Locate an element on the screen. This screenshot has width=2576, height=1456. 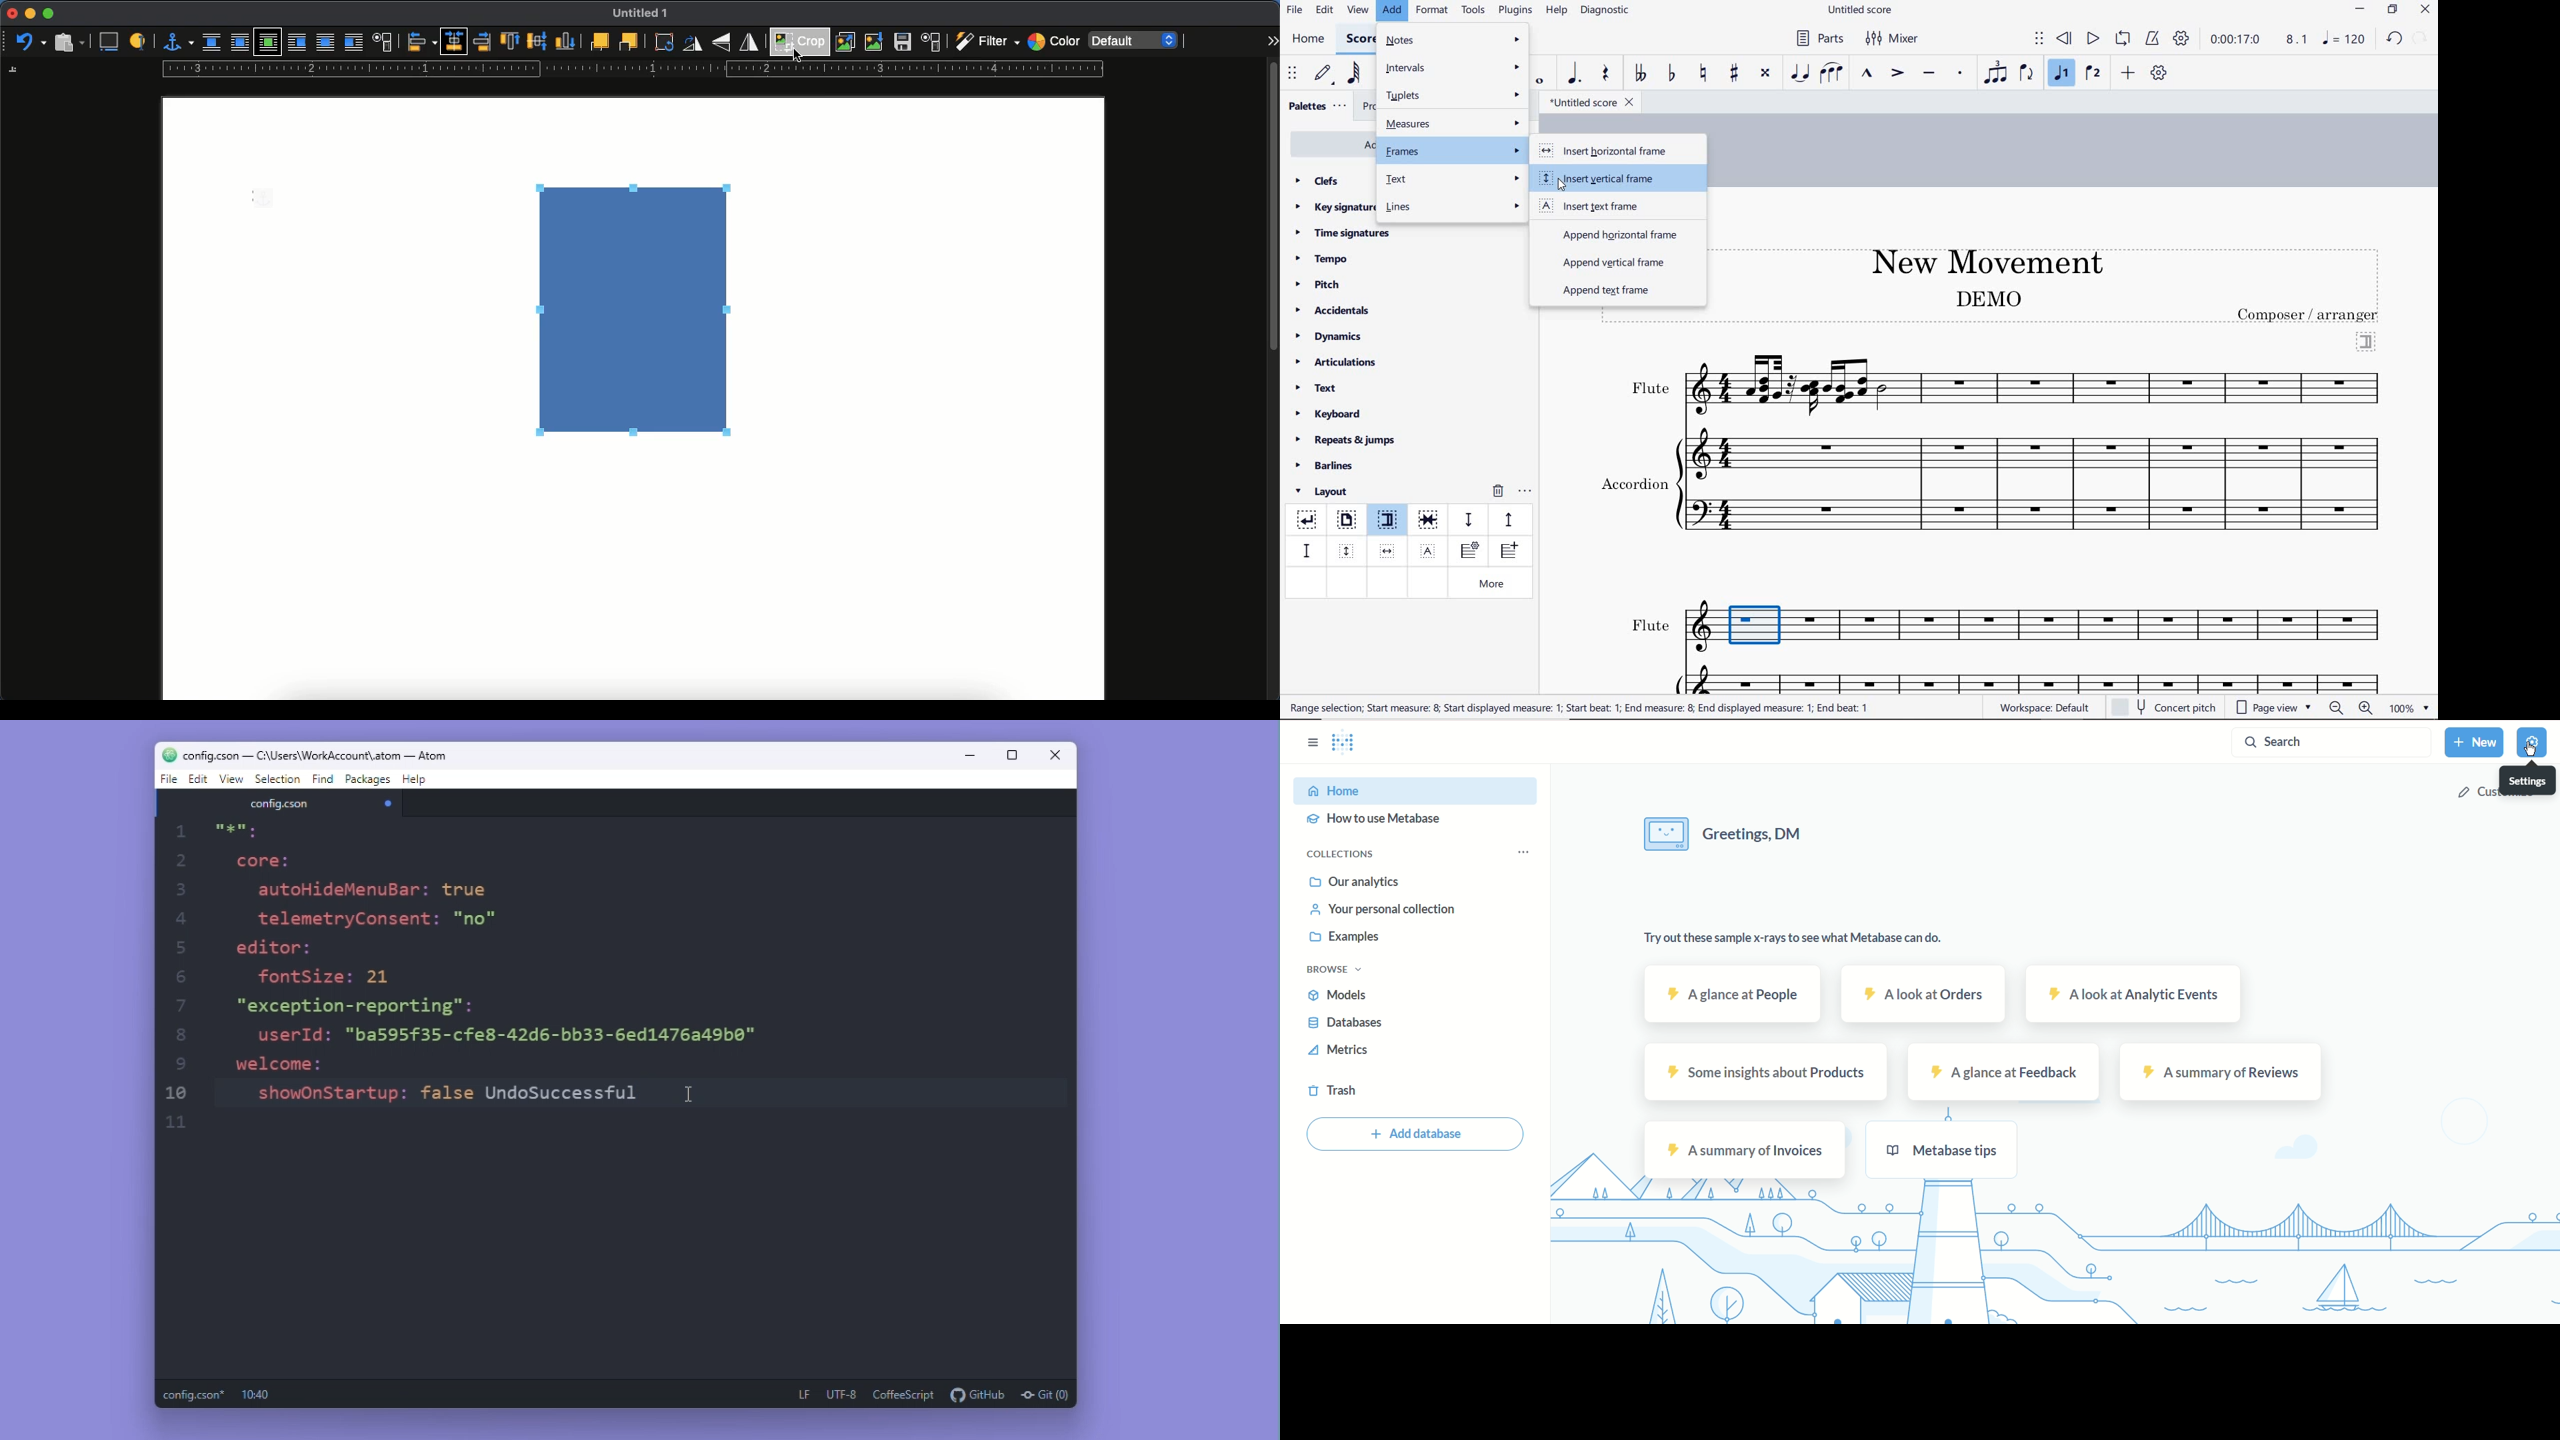
before is located at coordinates (296, 44).